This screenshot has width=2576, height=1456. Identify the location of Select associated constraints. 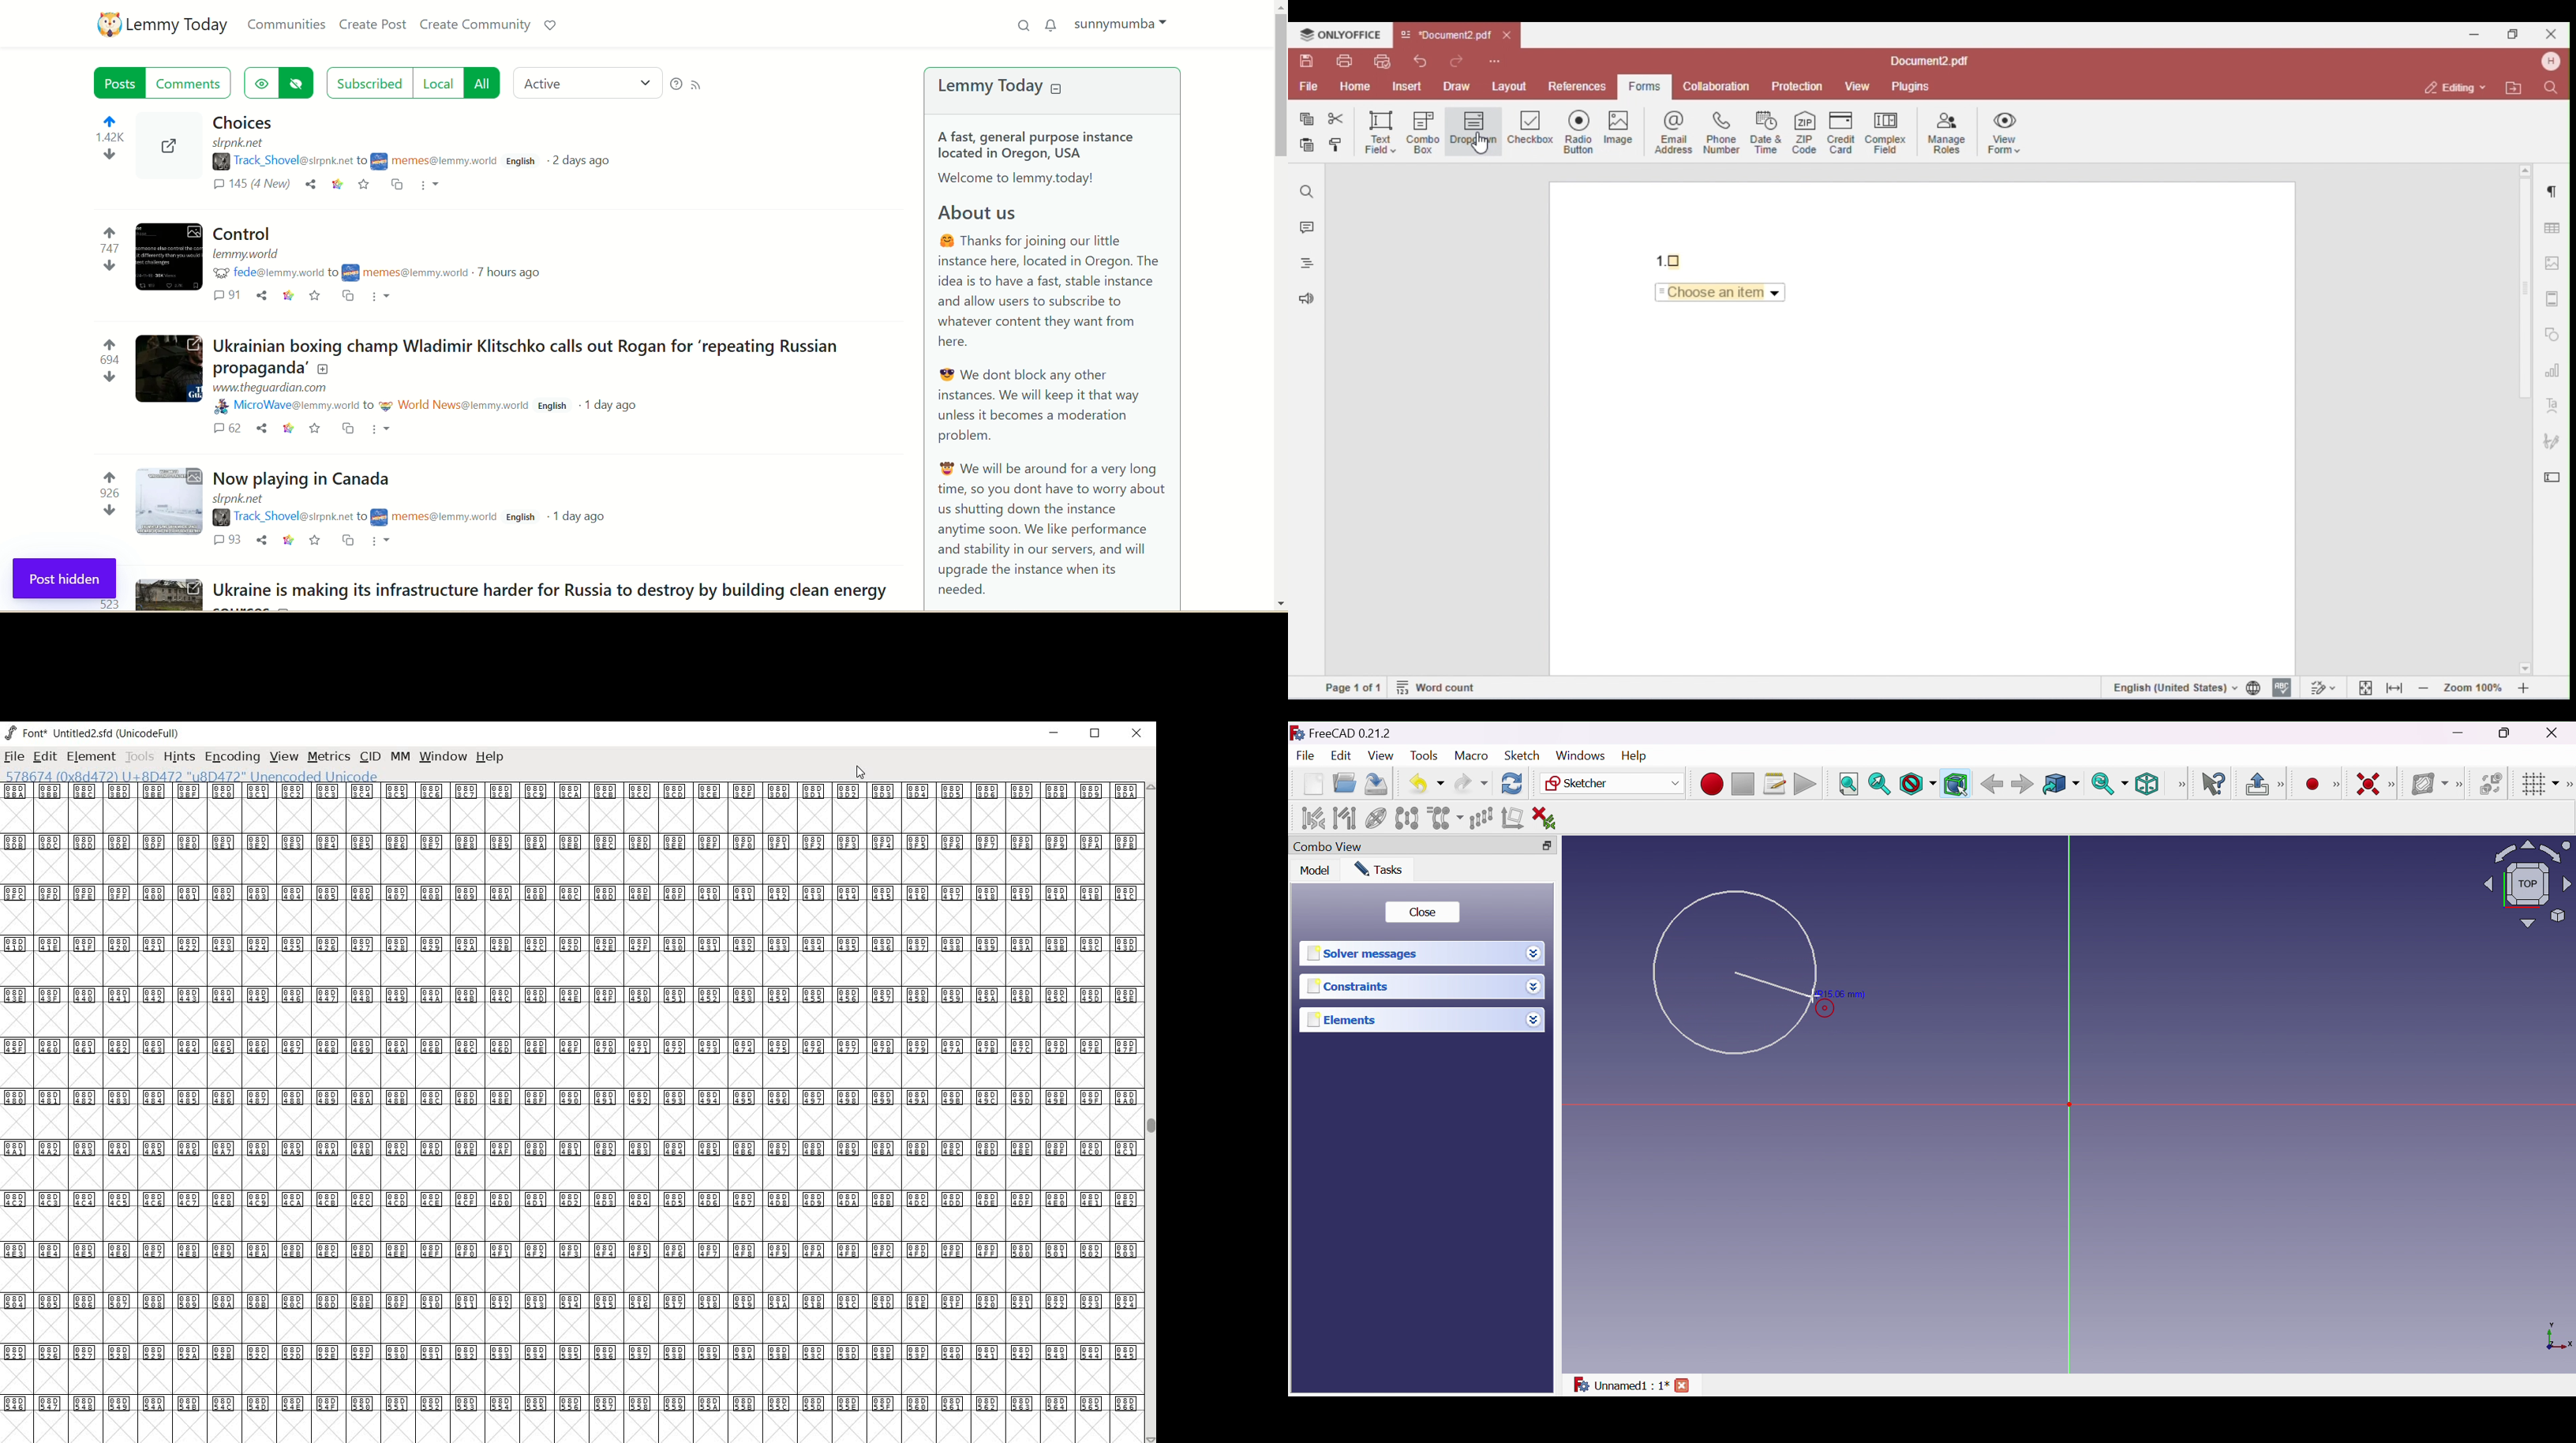
(1311, 818).